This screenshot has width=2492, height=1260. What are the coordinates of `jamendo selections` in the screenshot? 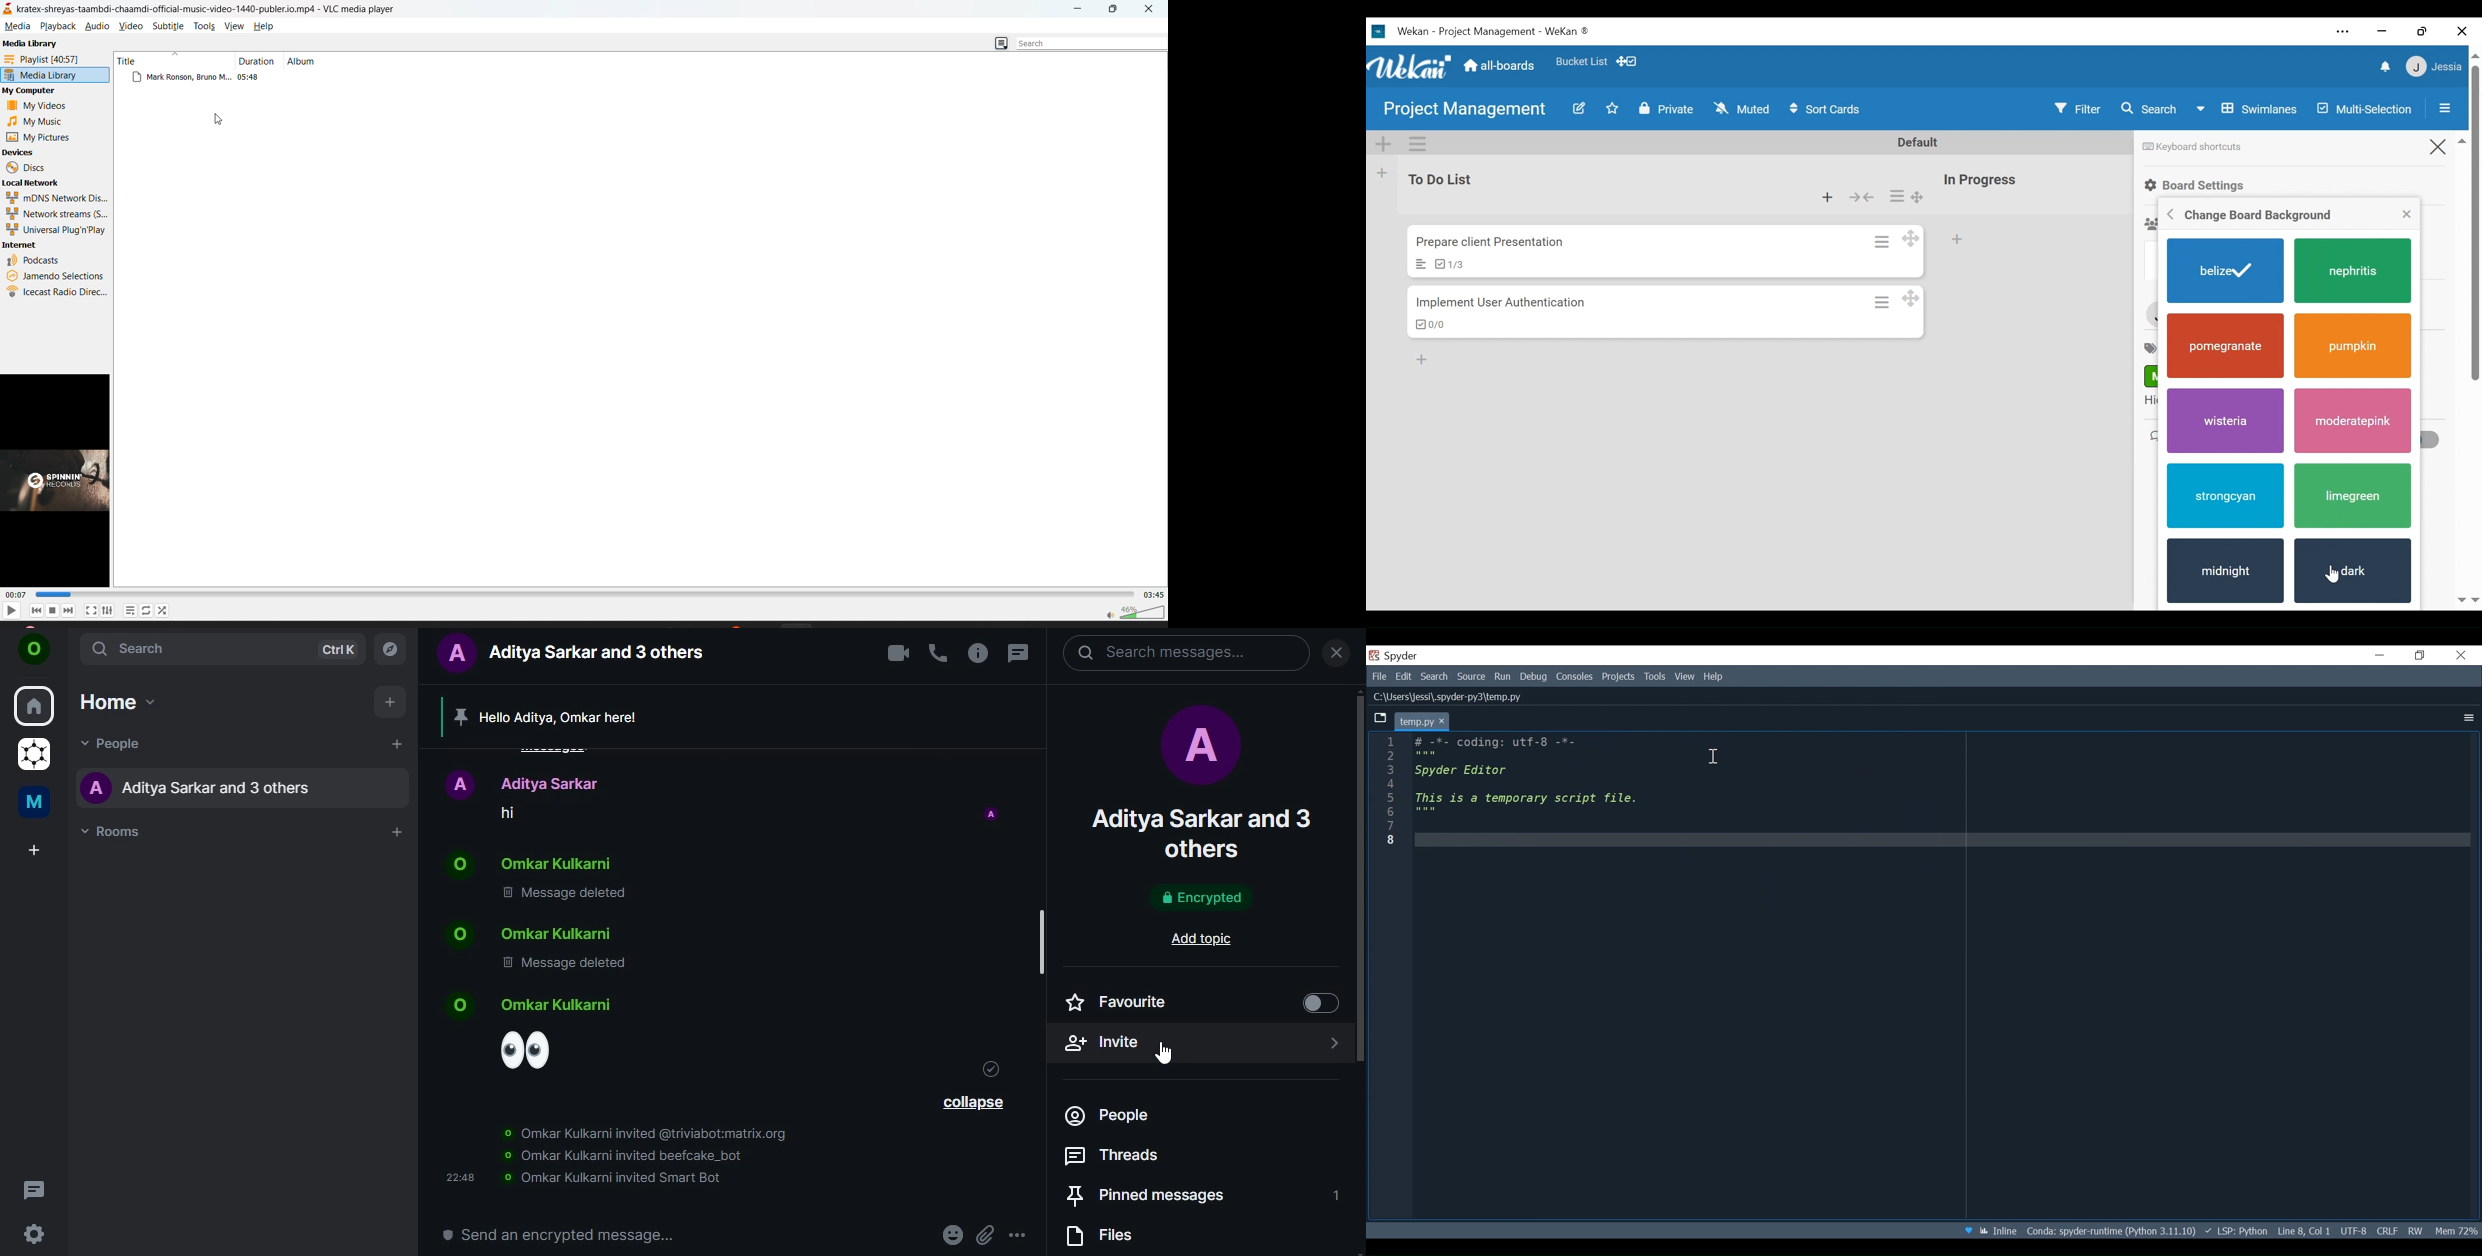 It's located at (54, 276).